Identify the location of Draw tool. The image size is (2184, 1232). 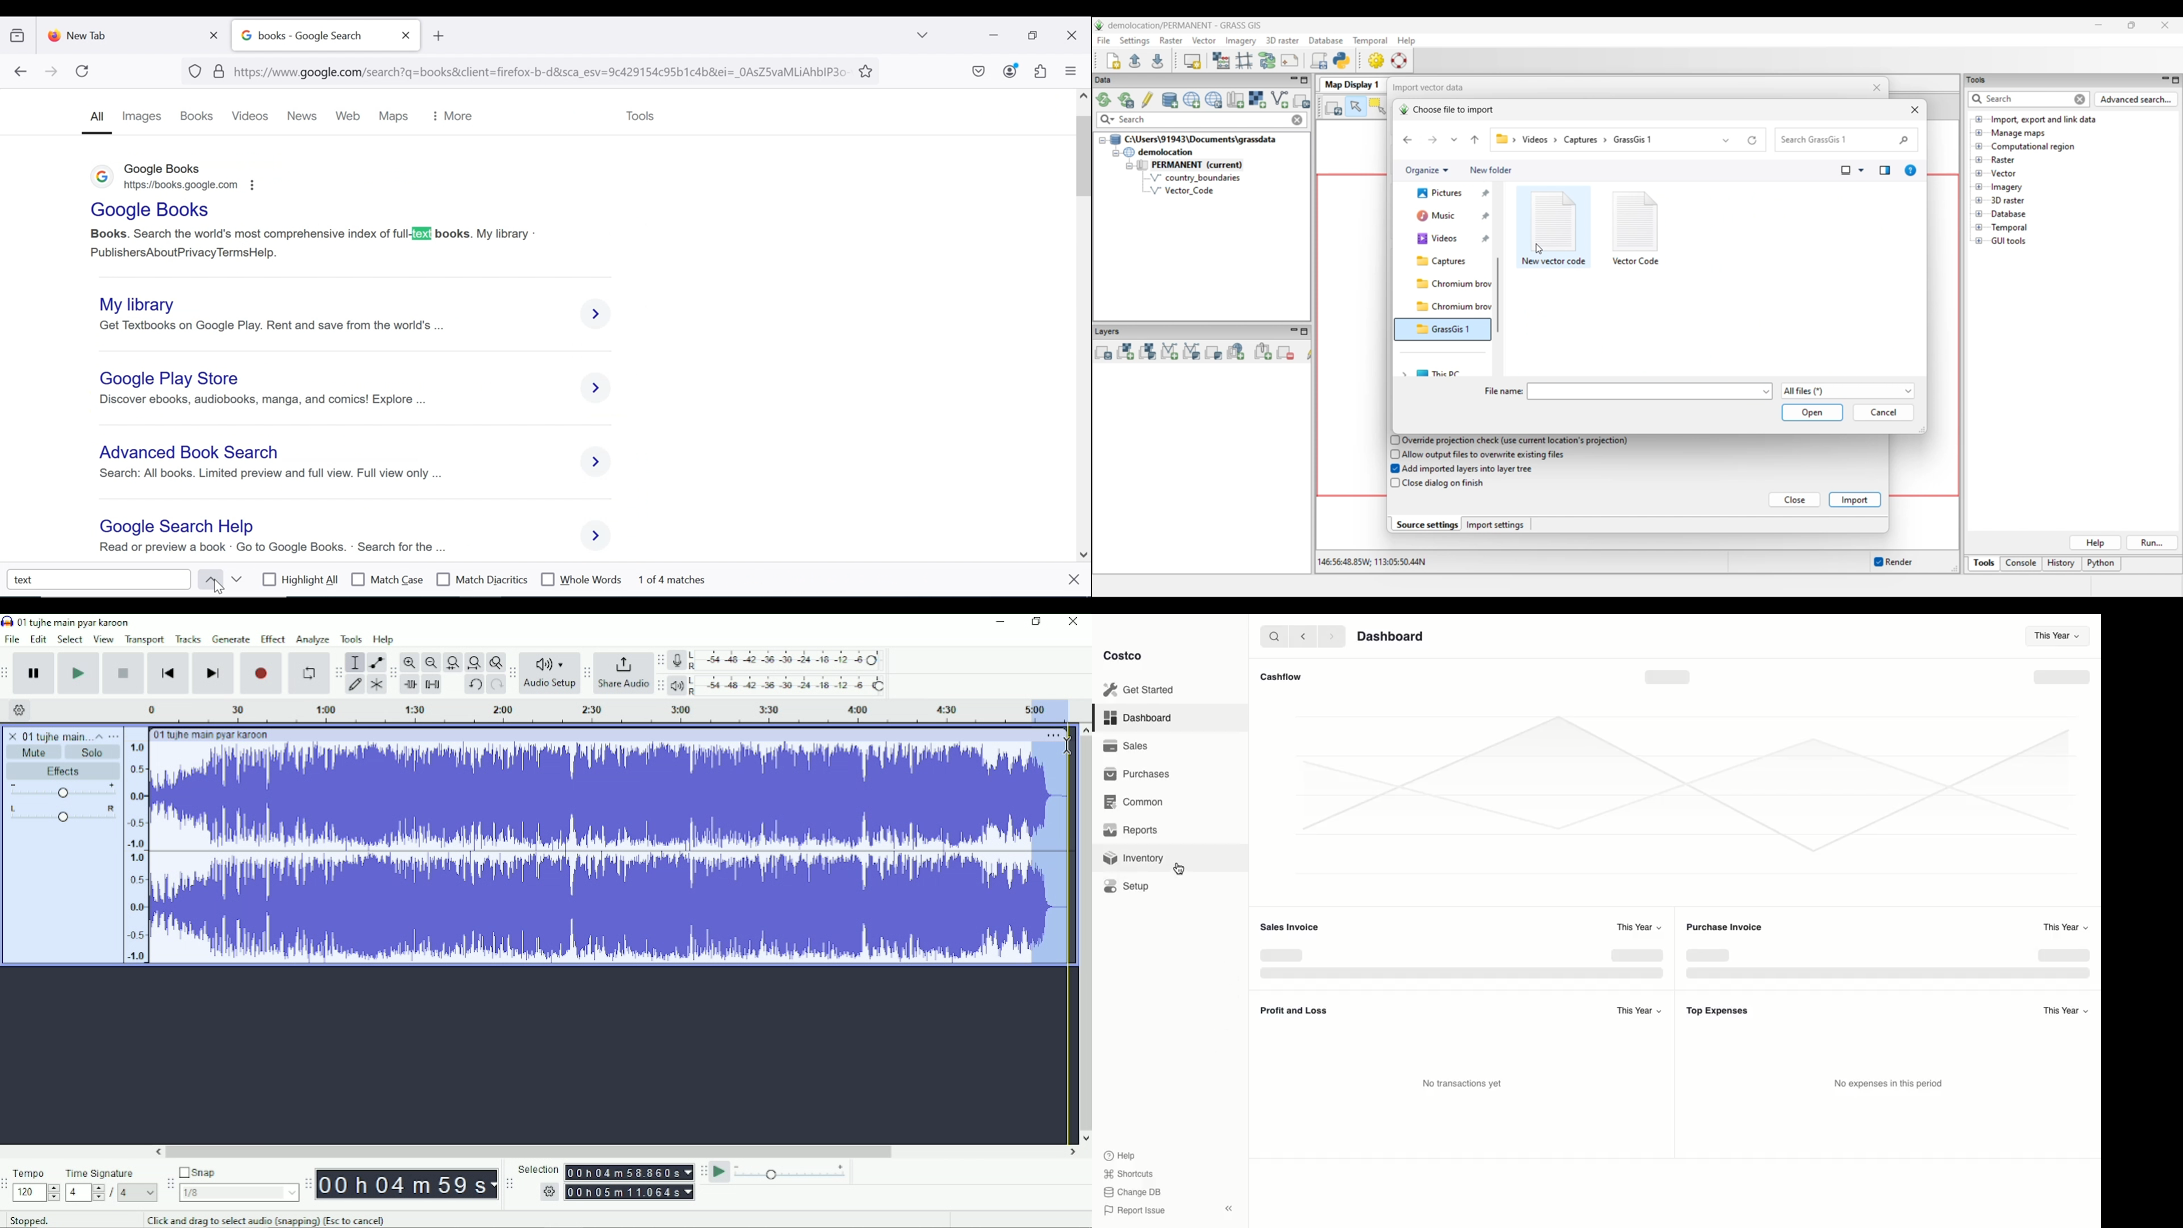
(354, 684).